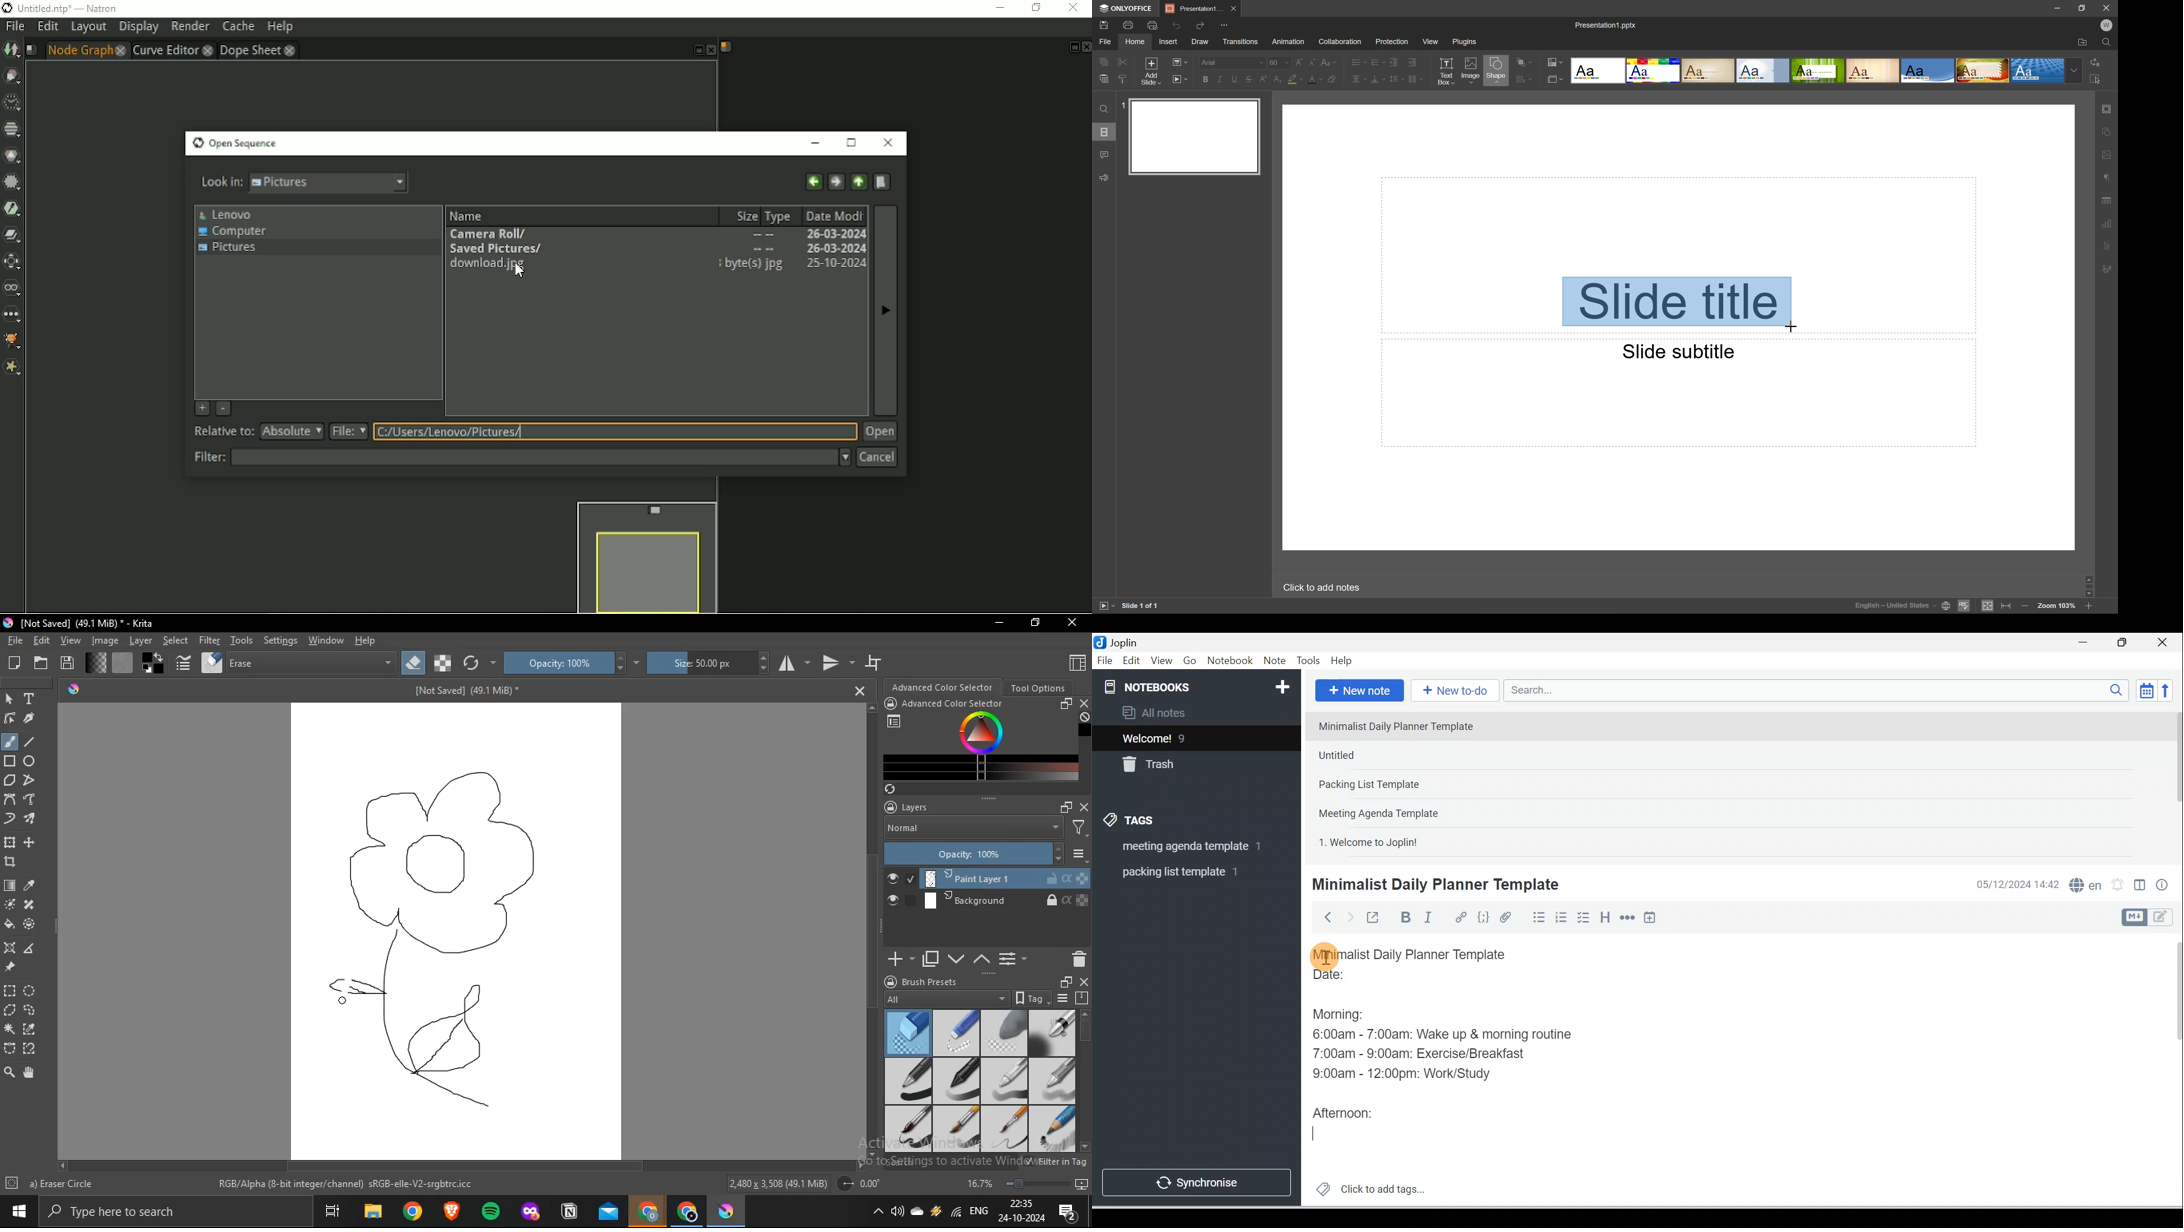 Image resolution: width=2184 pixels, height=1232 pixels. What do you see at coordinates (9, 1072) in the screenshot?
I see `zoom tool` at bounding box center [9, 1072].